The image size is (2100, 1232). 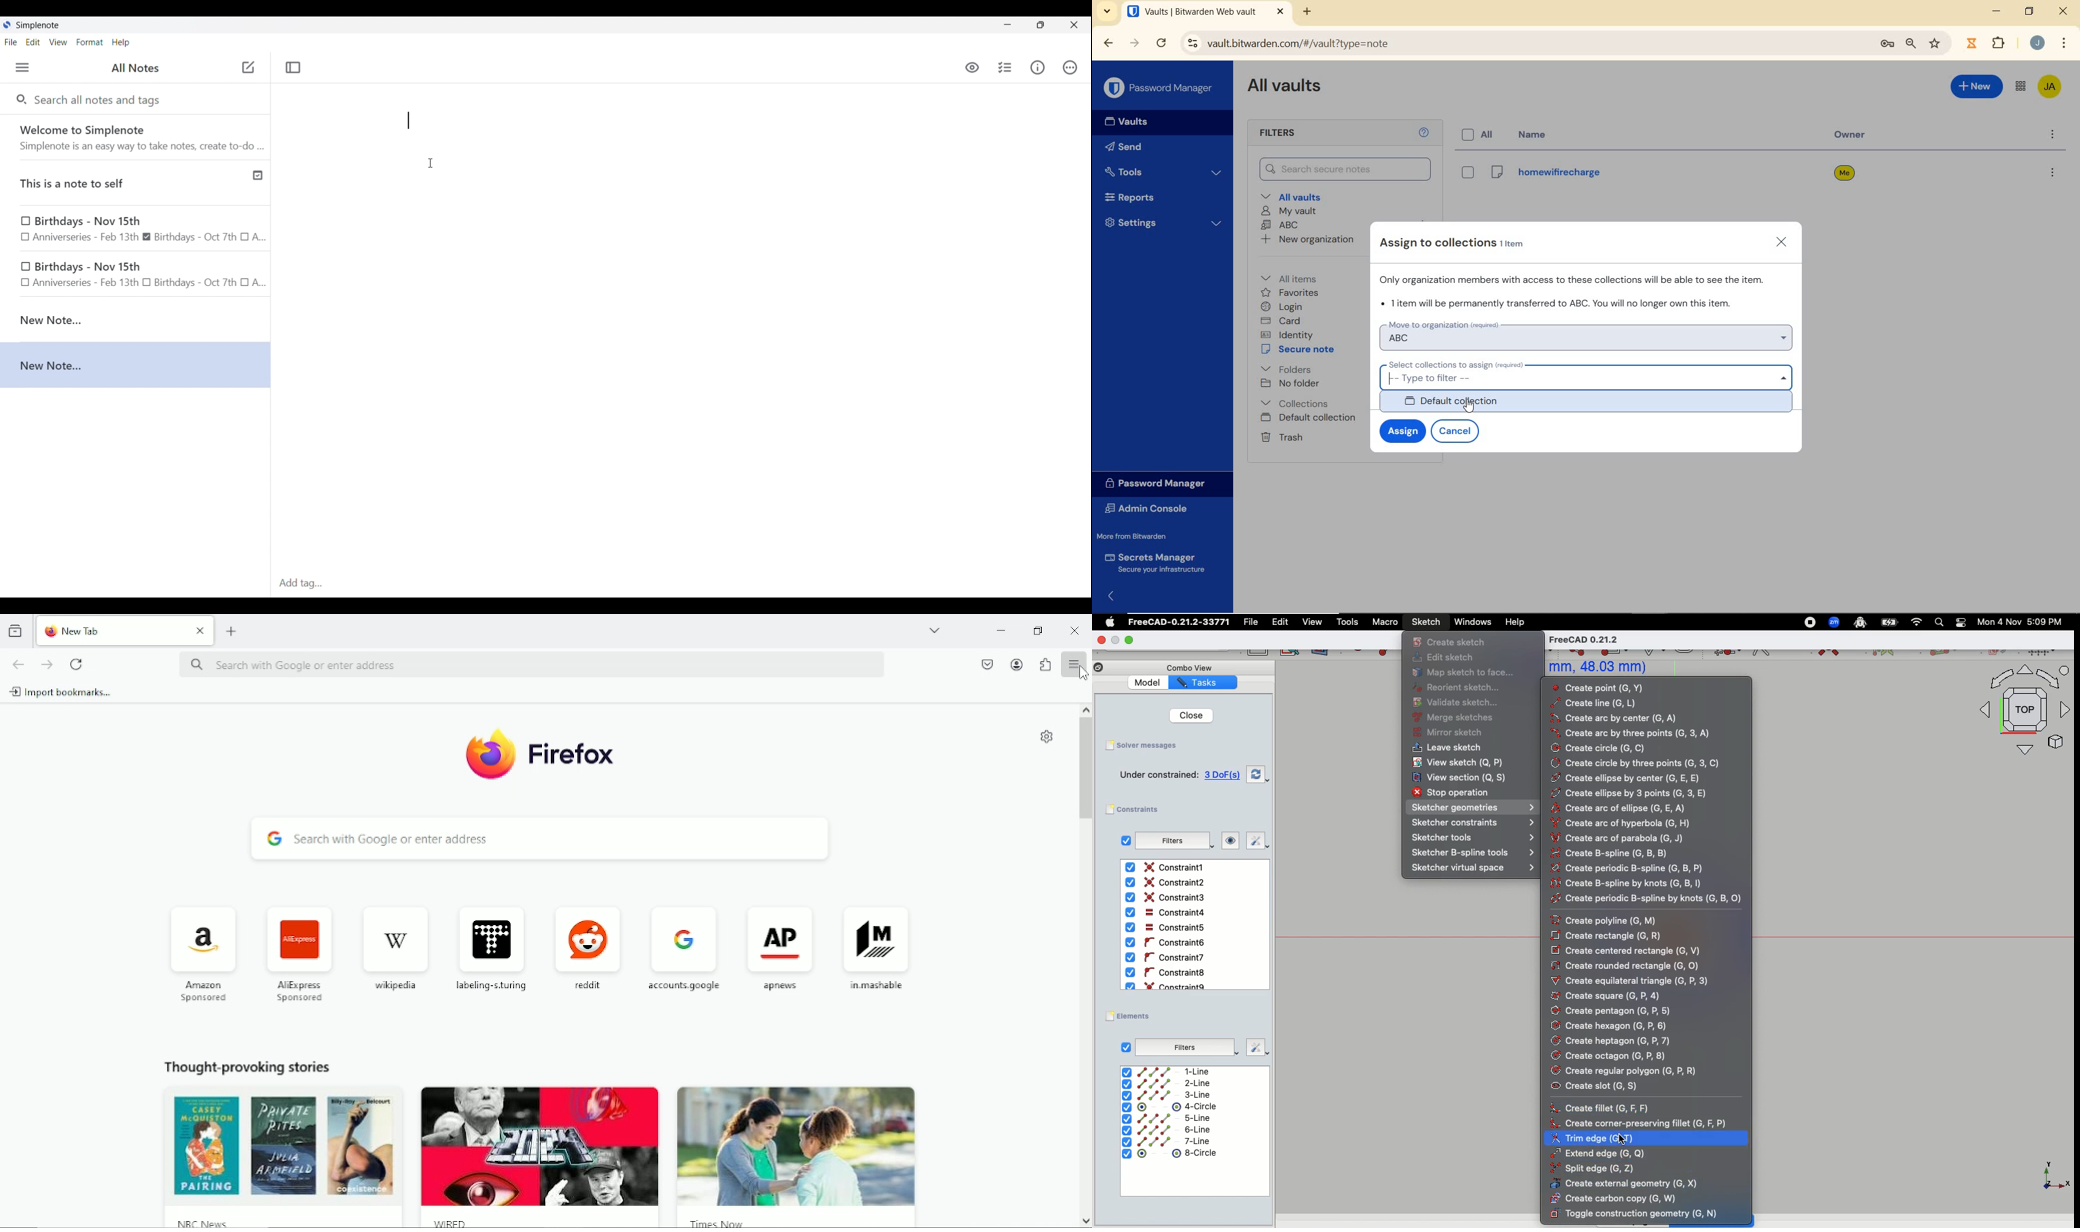 What do you see at coordinates (1285, 368) in the screenshot?
I see `folders` at bounding box center [1285, 368].